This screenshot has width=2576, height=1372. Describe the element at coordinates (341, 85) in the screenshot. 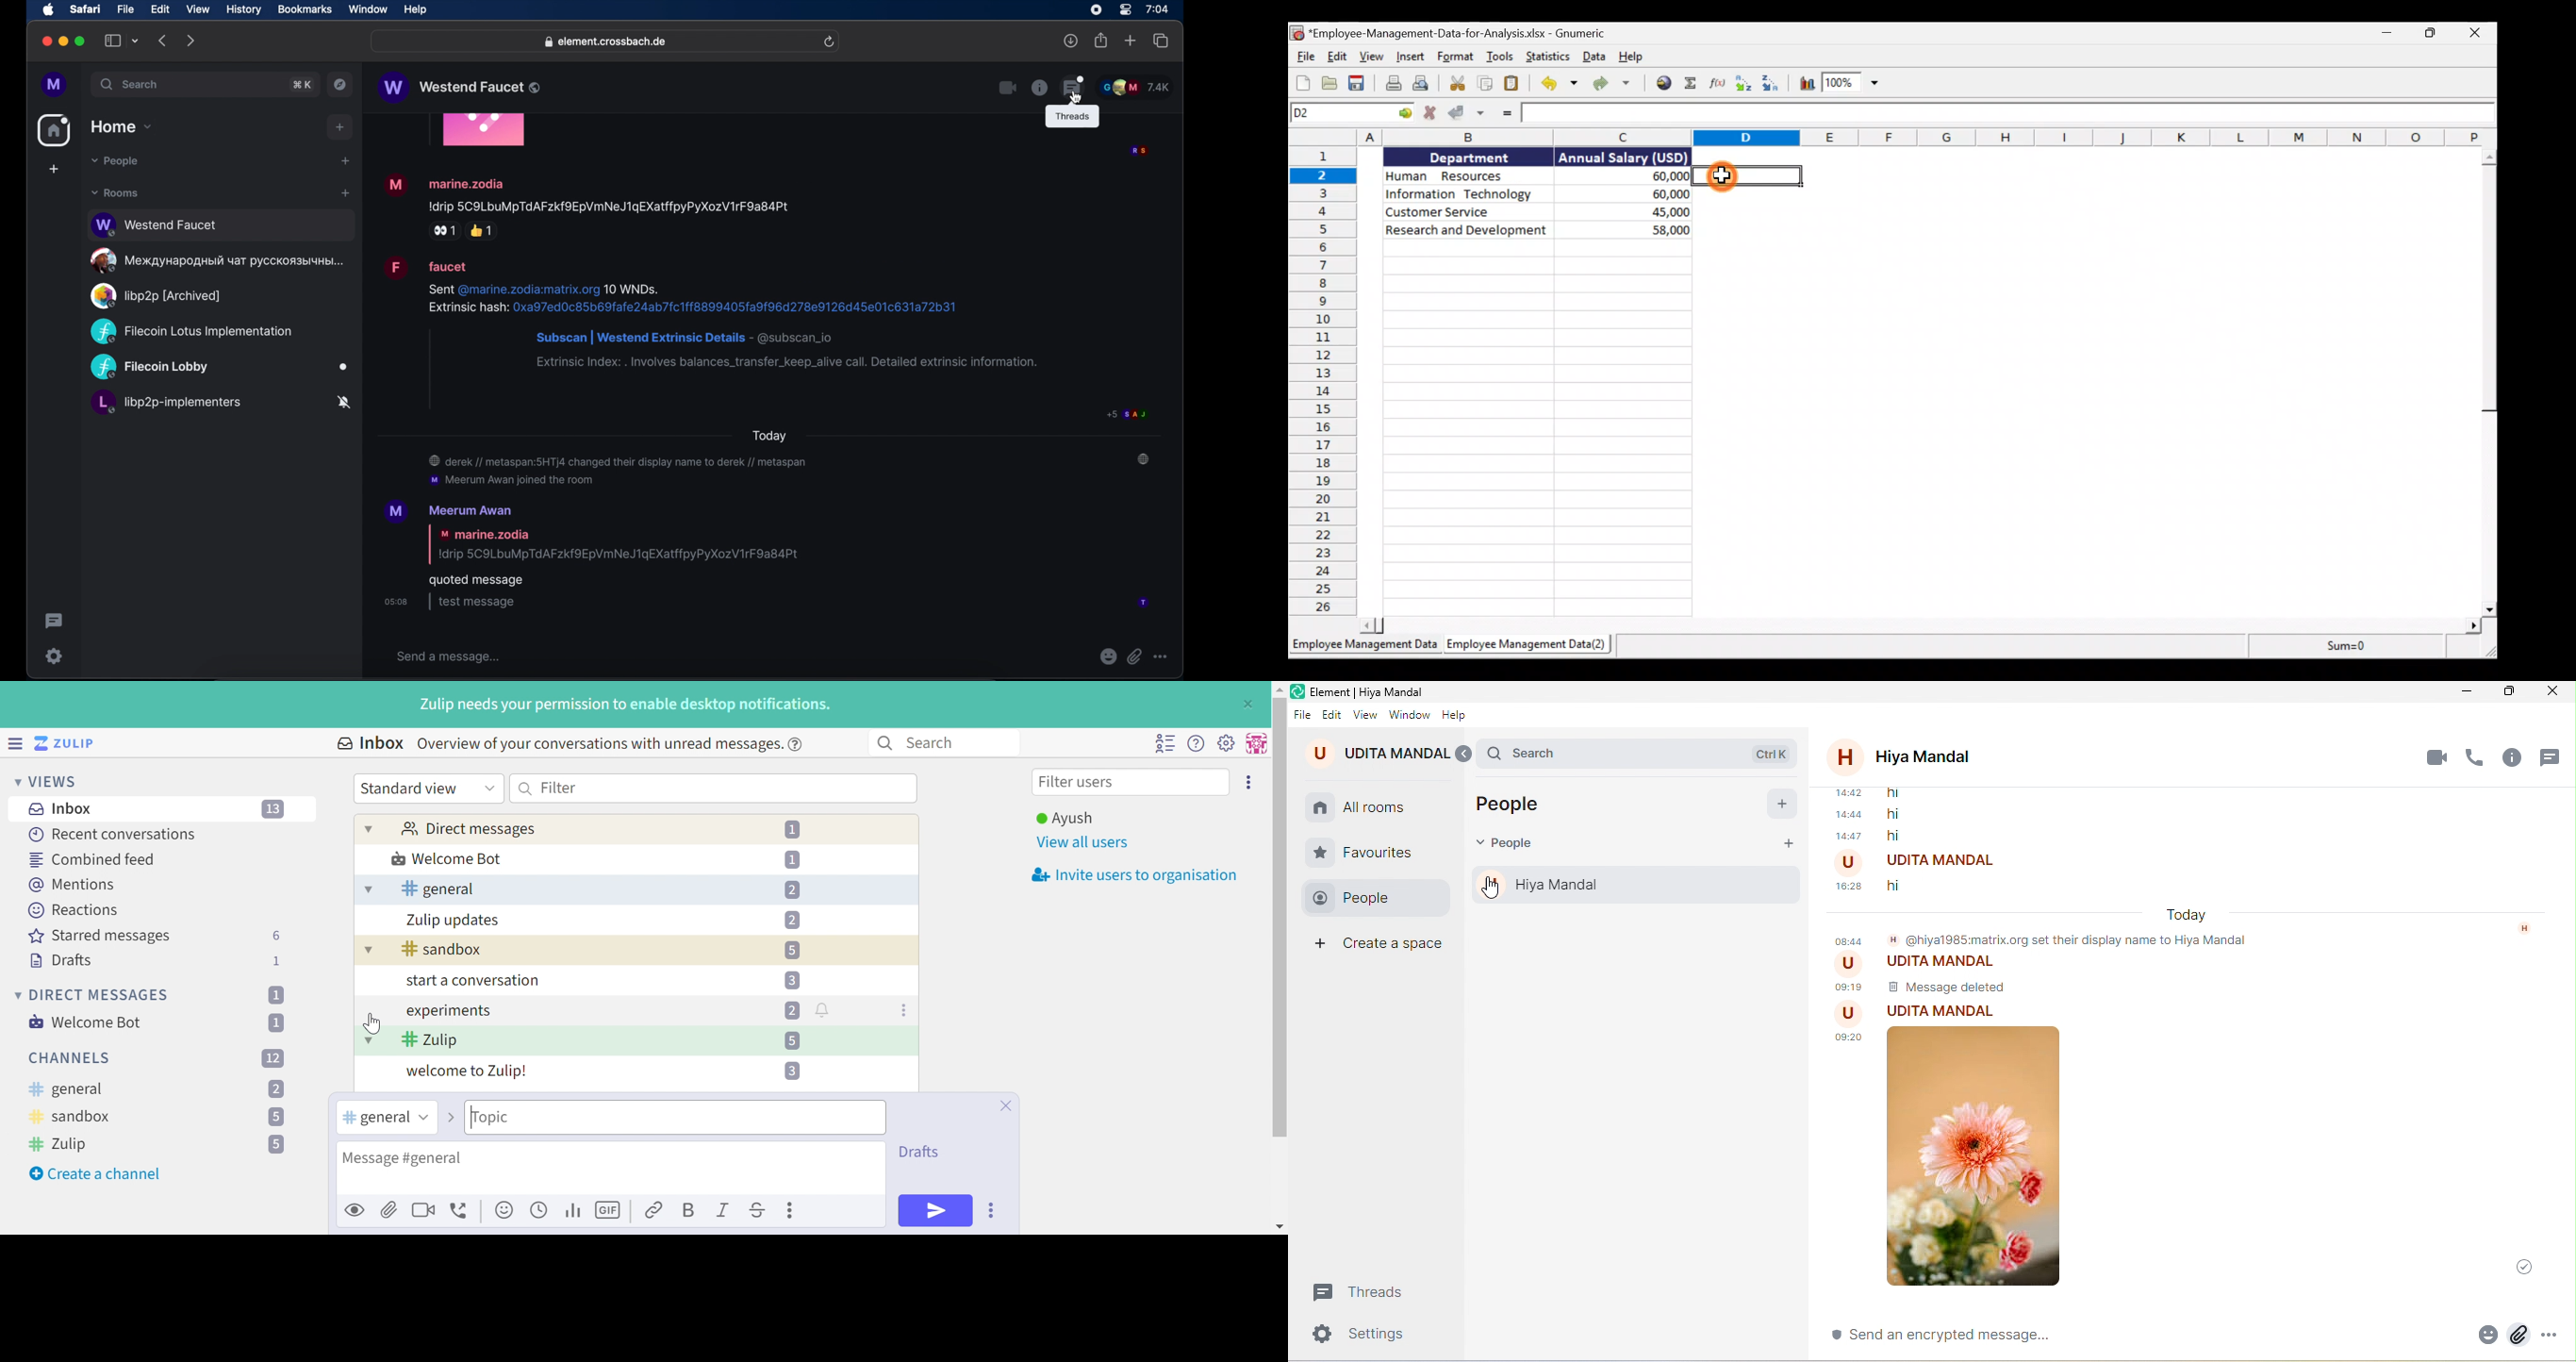

I see `explore public rooms` at that location.